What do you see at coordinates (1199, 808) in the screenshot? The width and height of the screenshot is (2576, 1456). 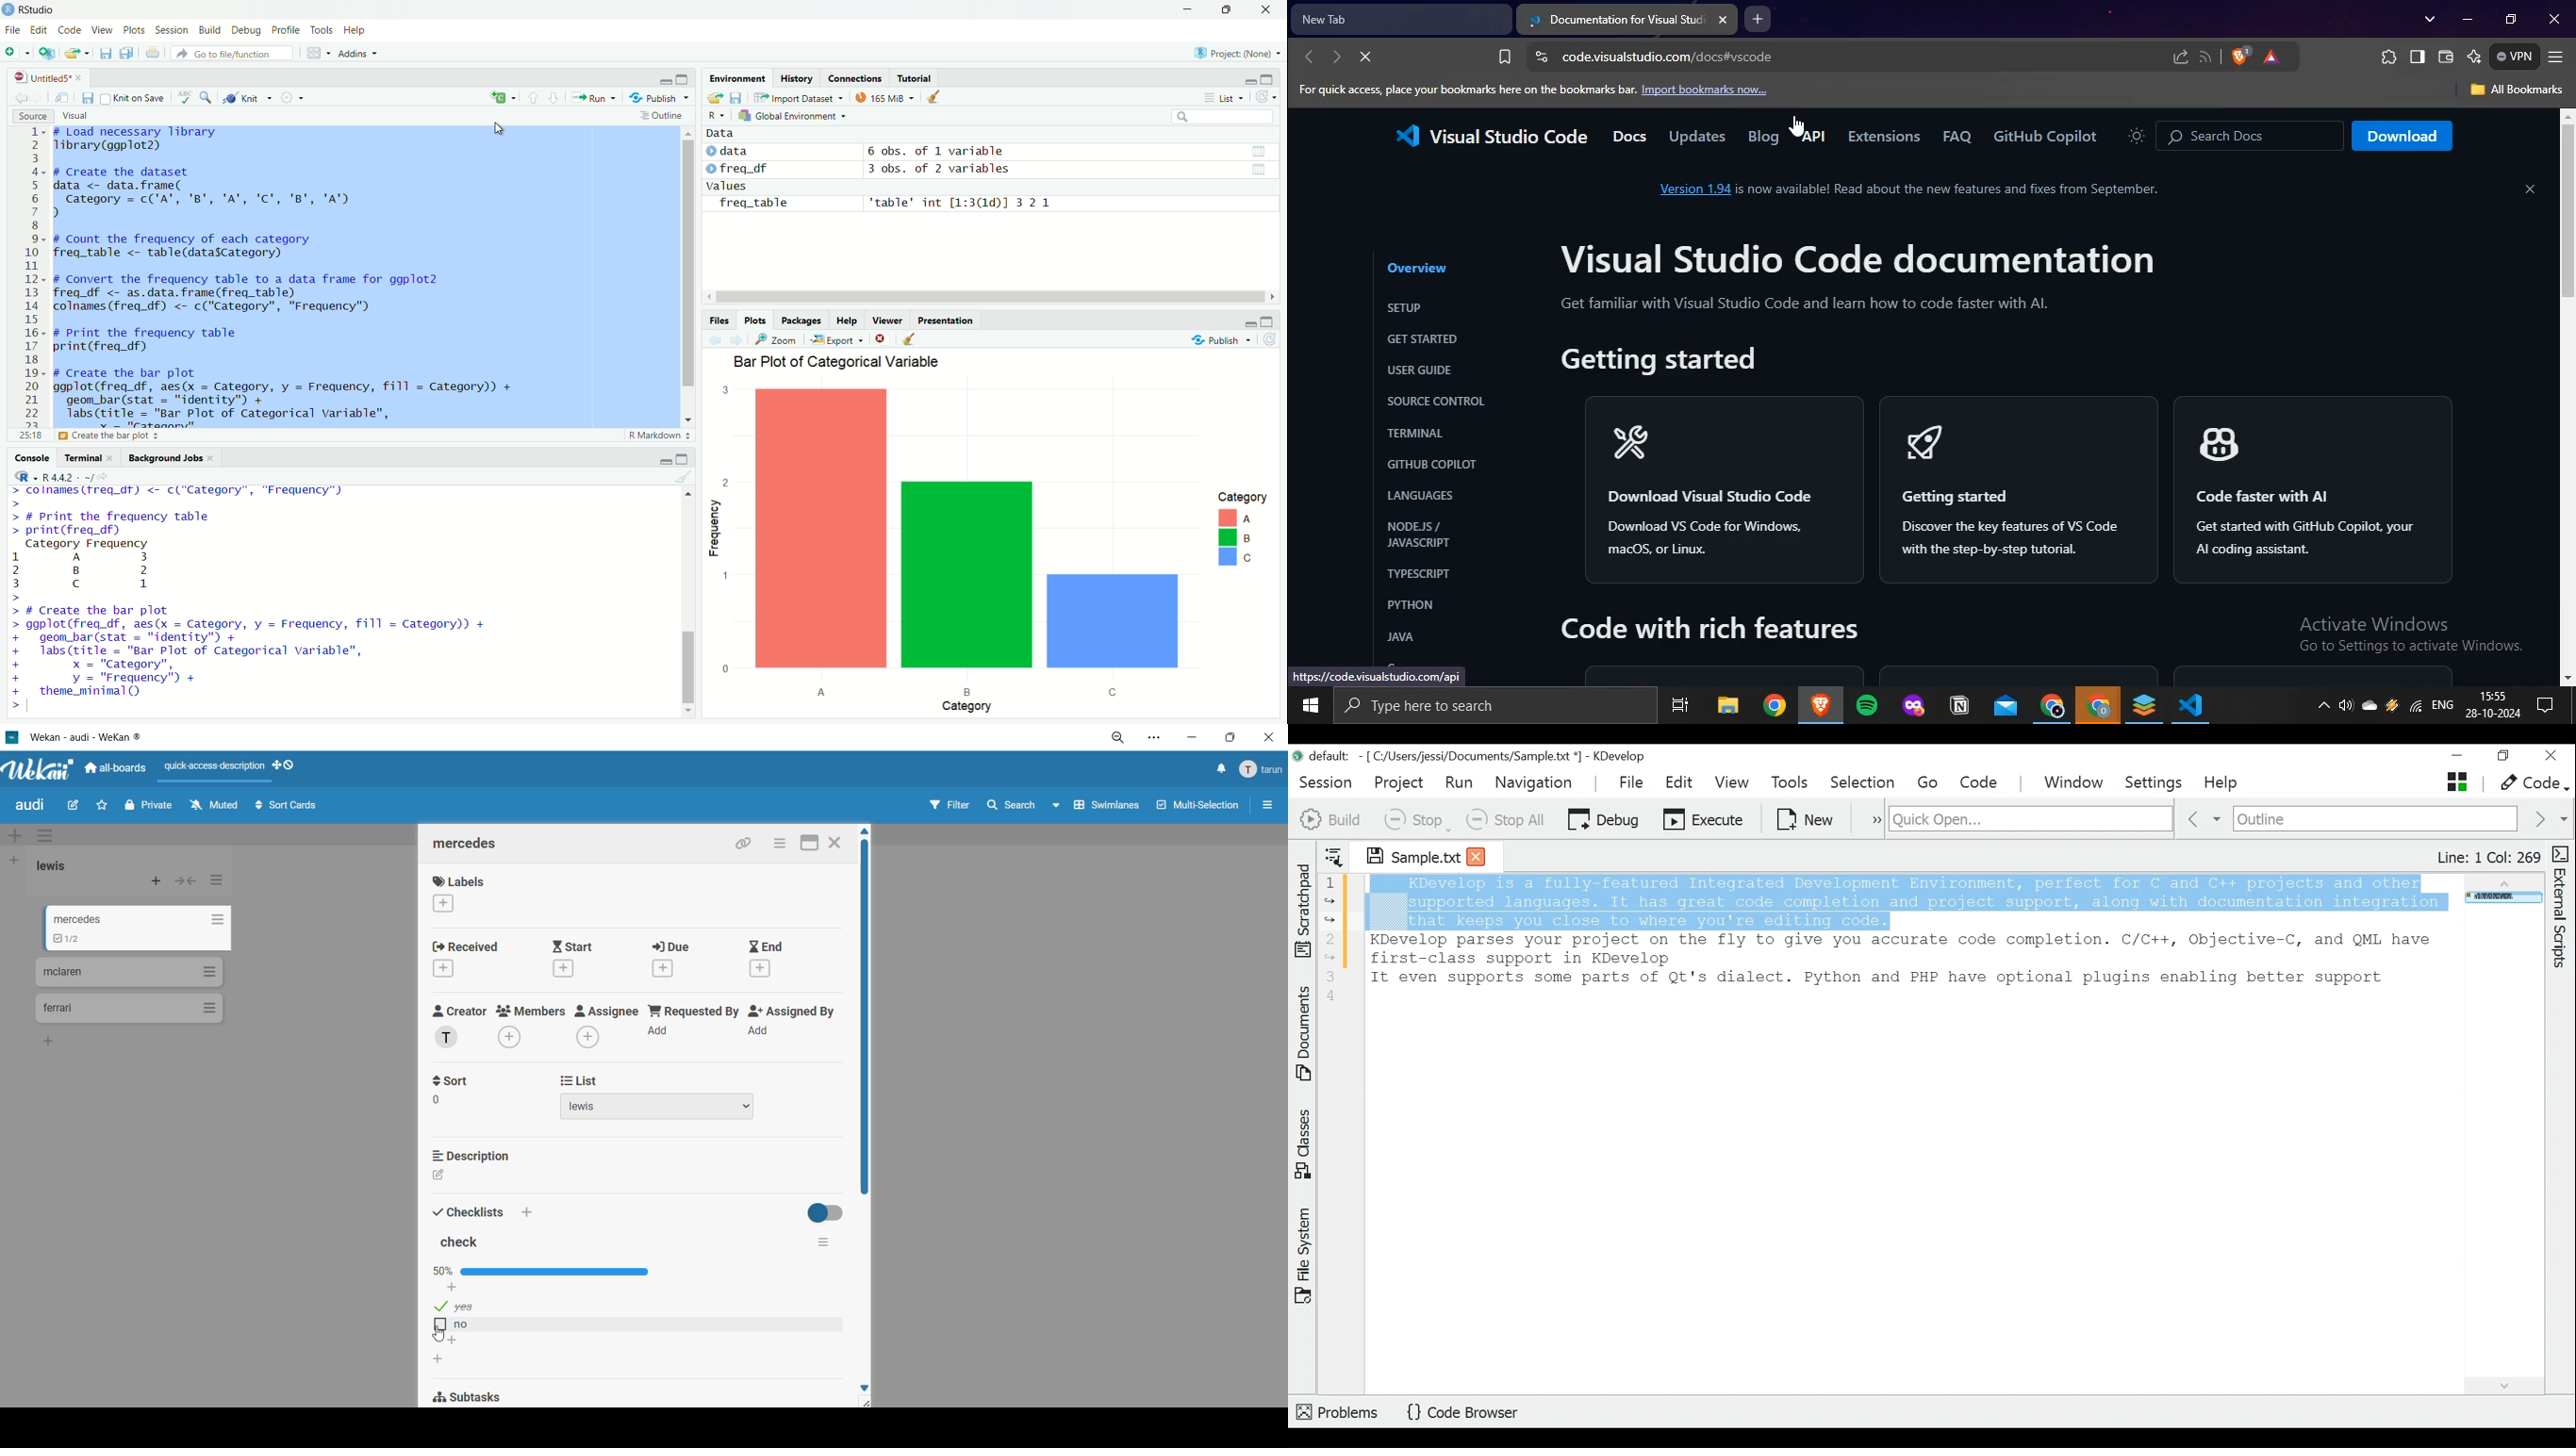 I see `multiselection` at bounding box center [1199, 808].